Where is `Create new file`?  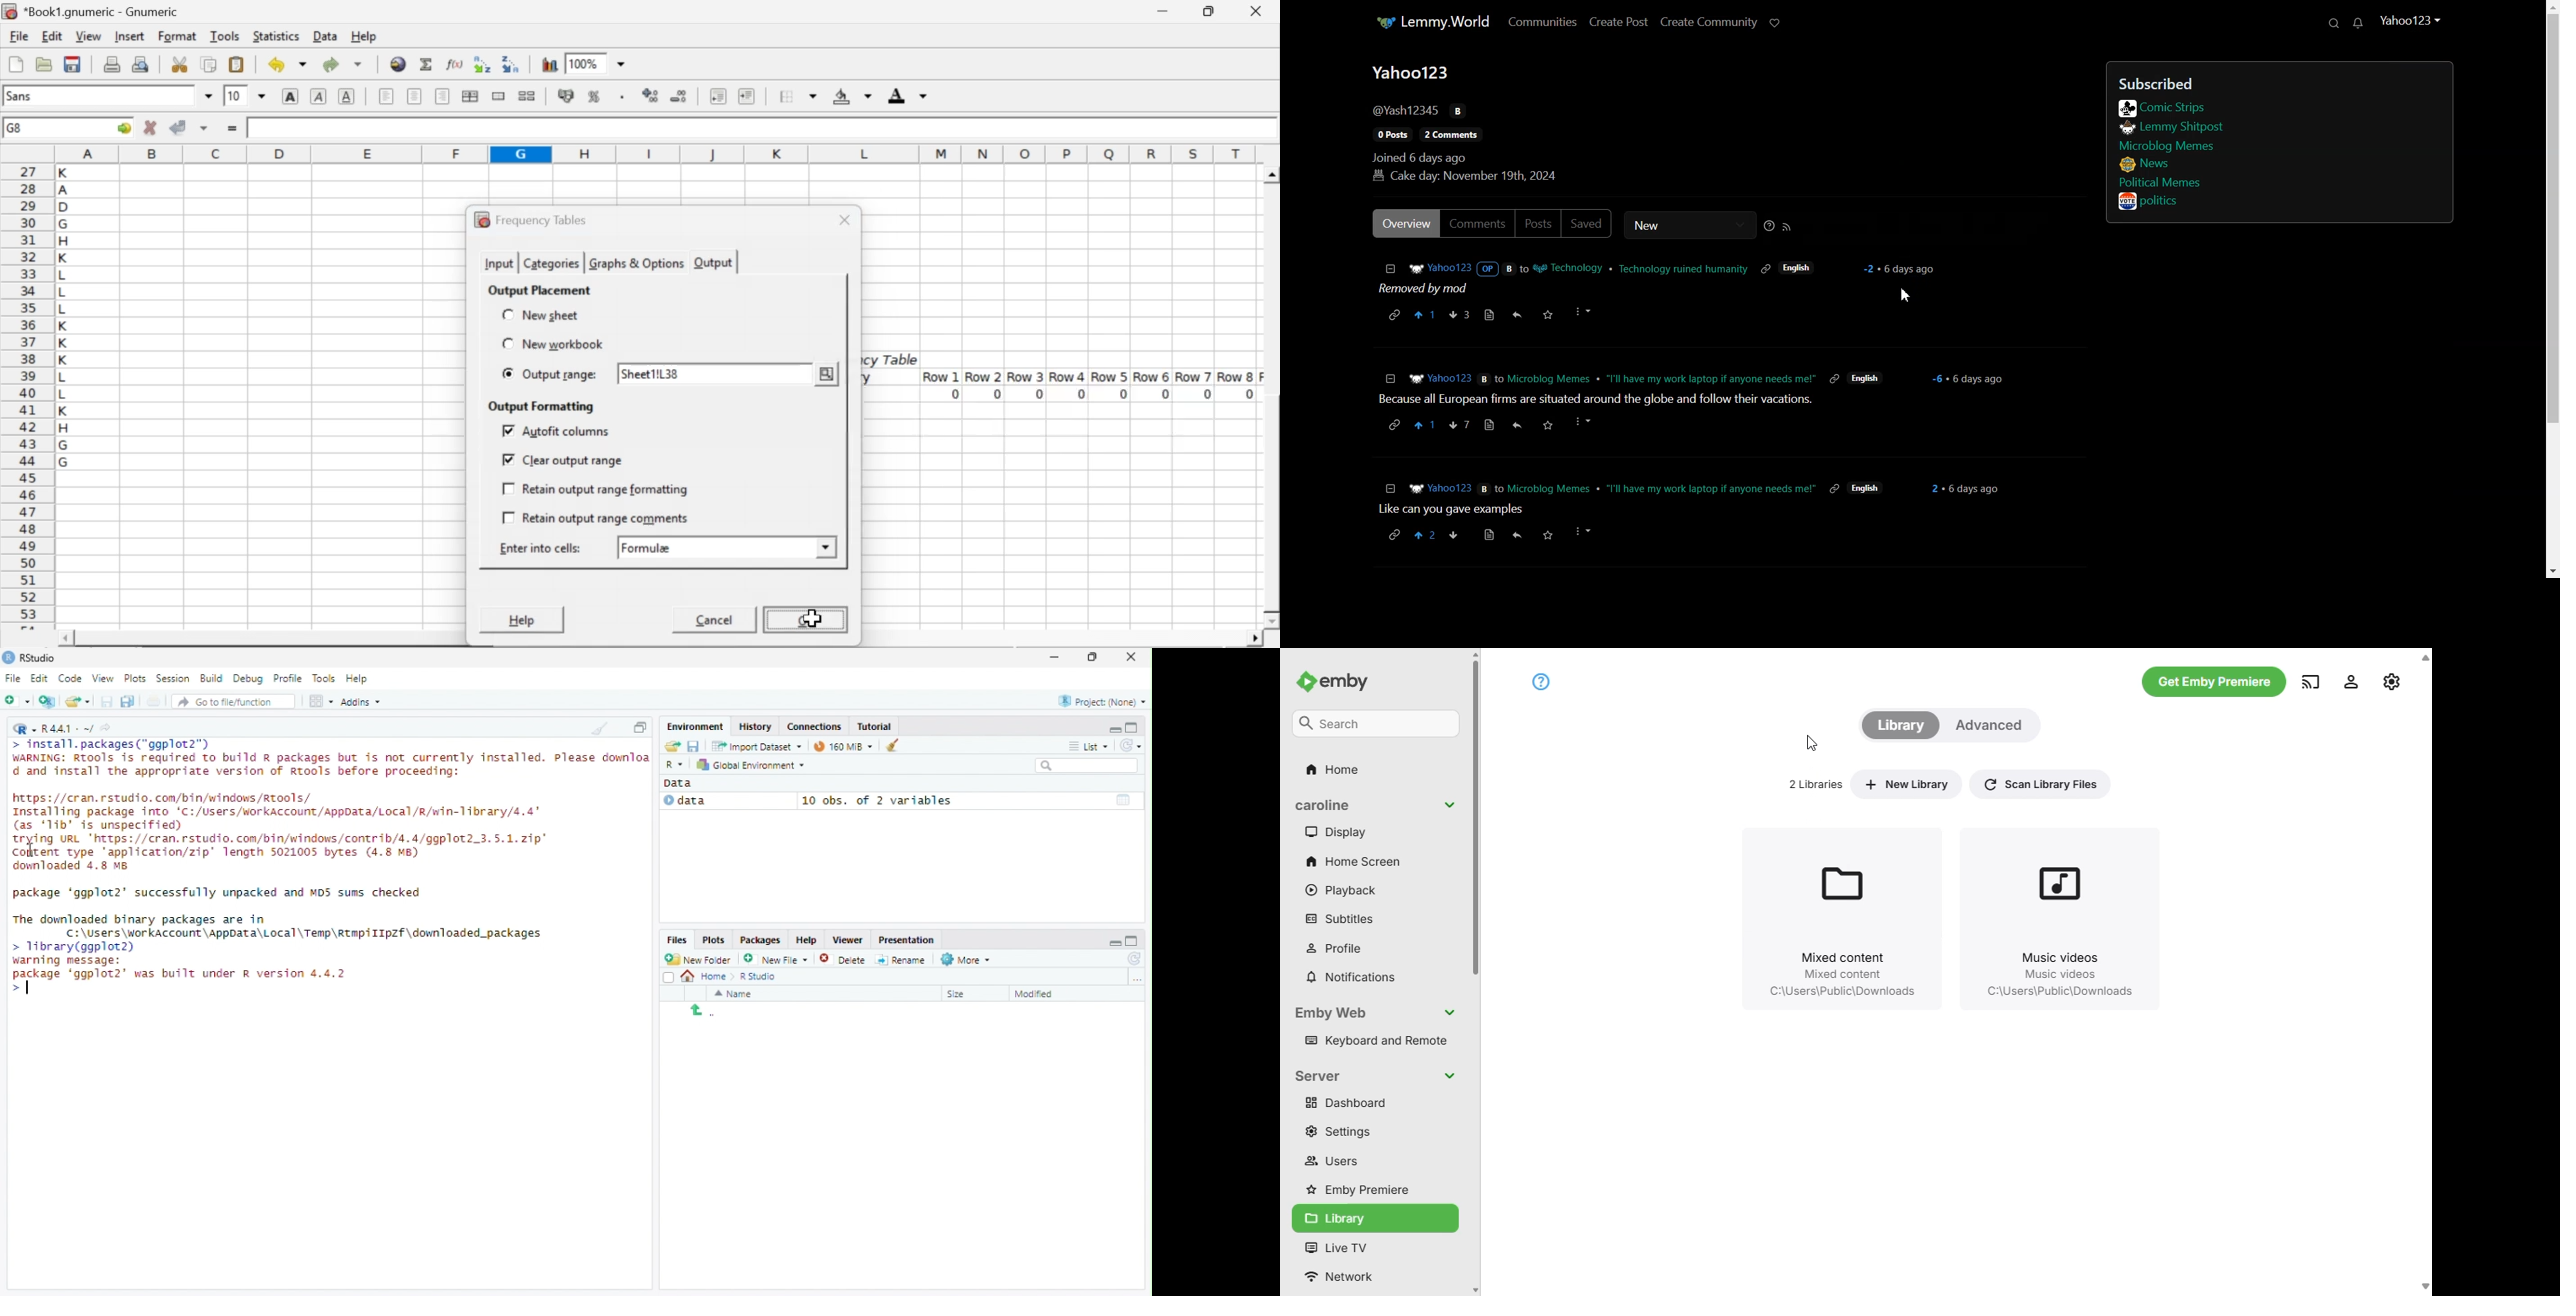
Create new file is located at coordinates (776, 958).